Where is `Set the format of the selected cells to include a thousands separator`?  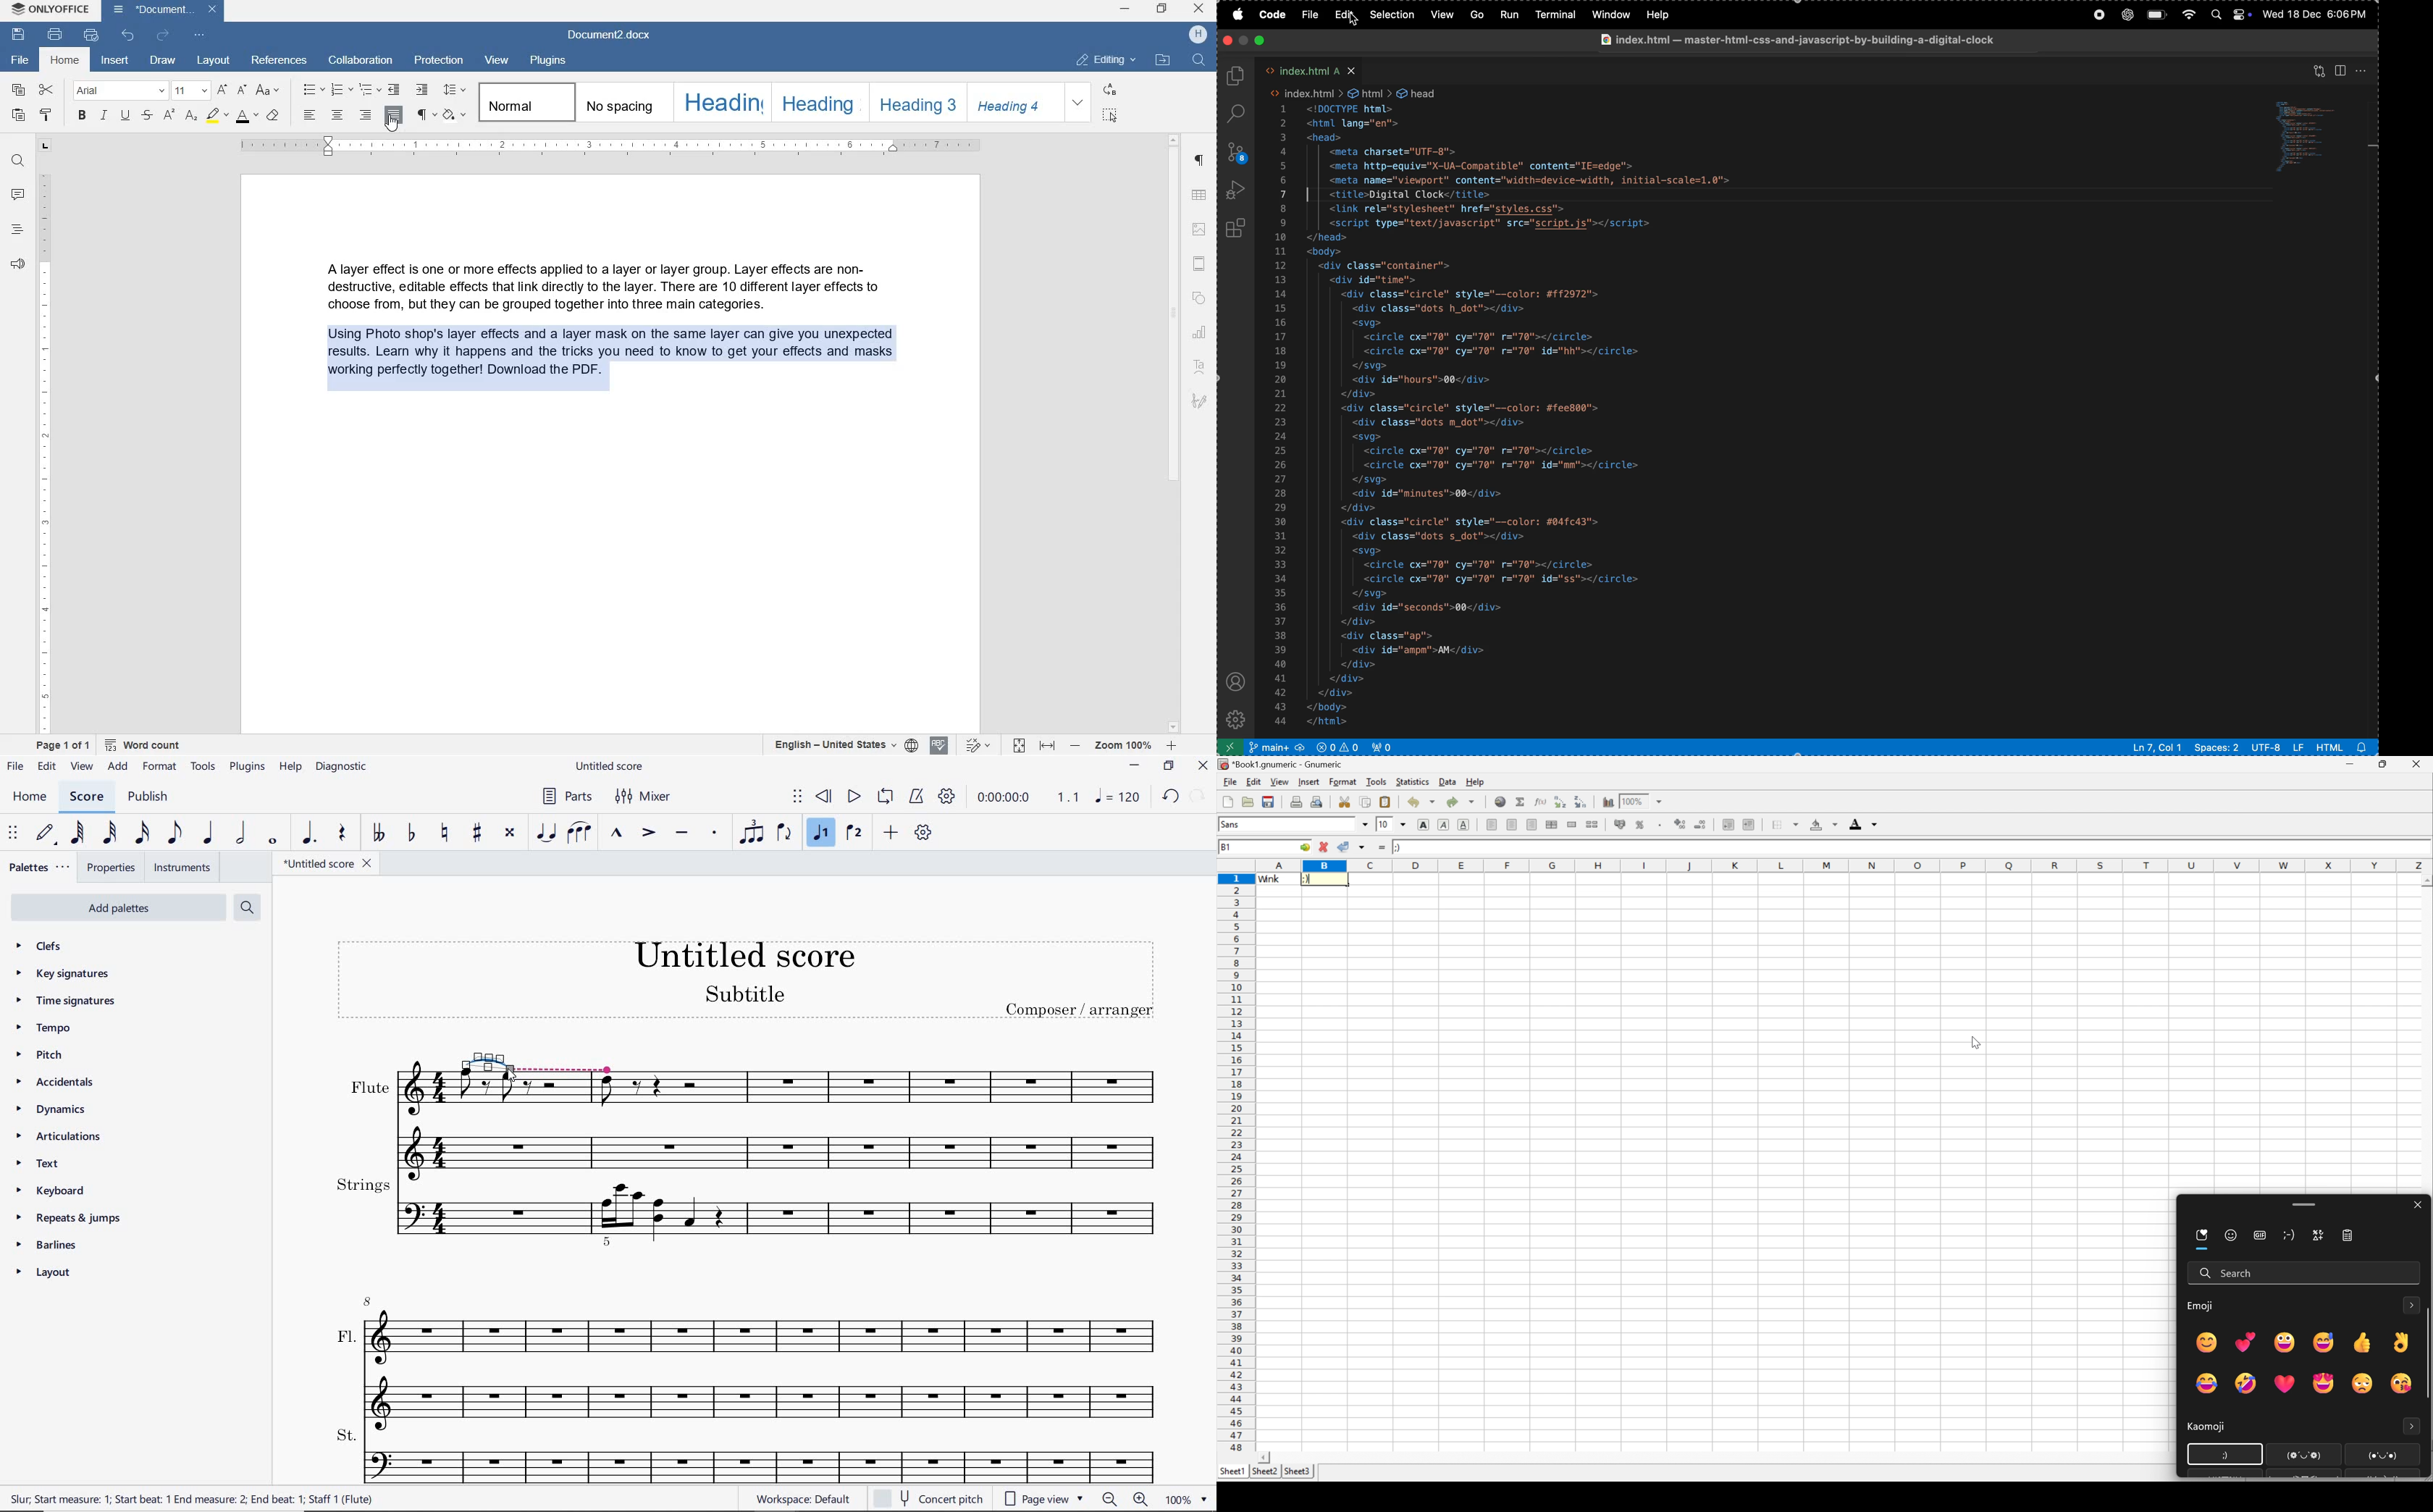
Set the format of the selected cells to include a thousands separator is located at coordinates (1660, 824).